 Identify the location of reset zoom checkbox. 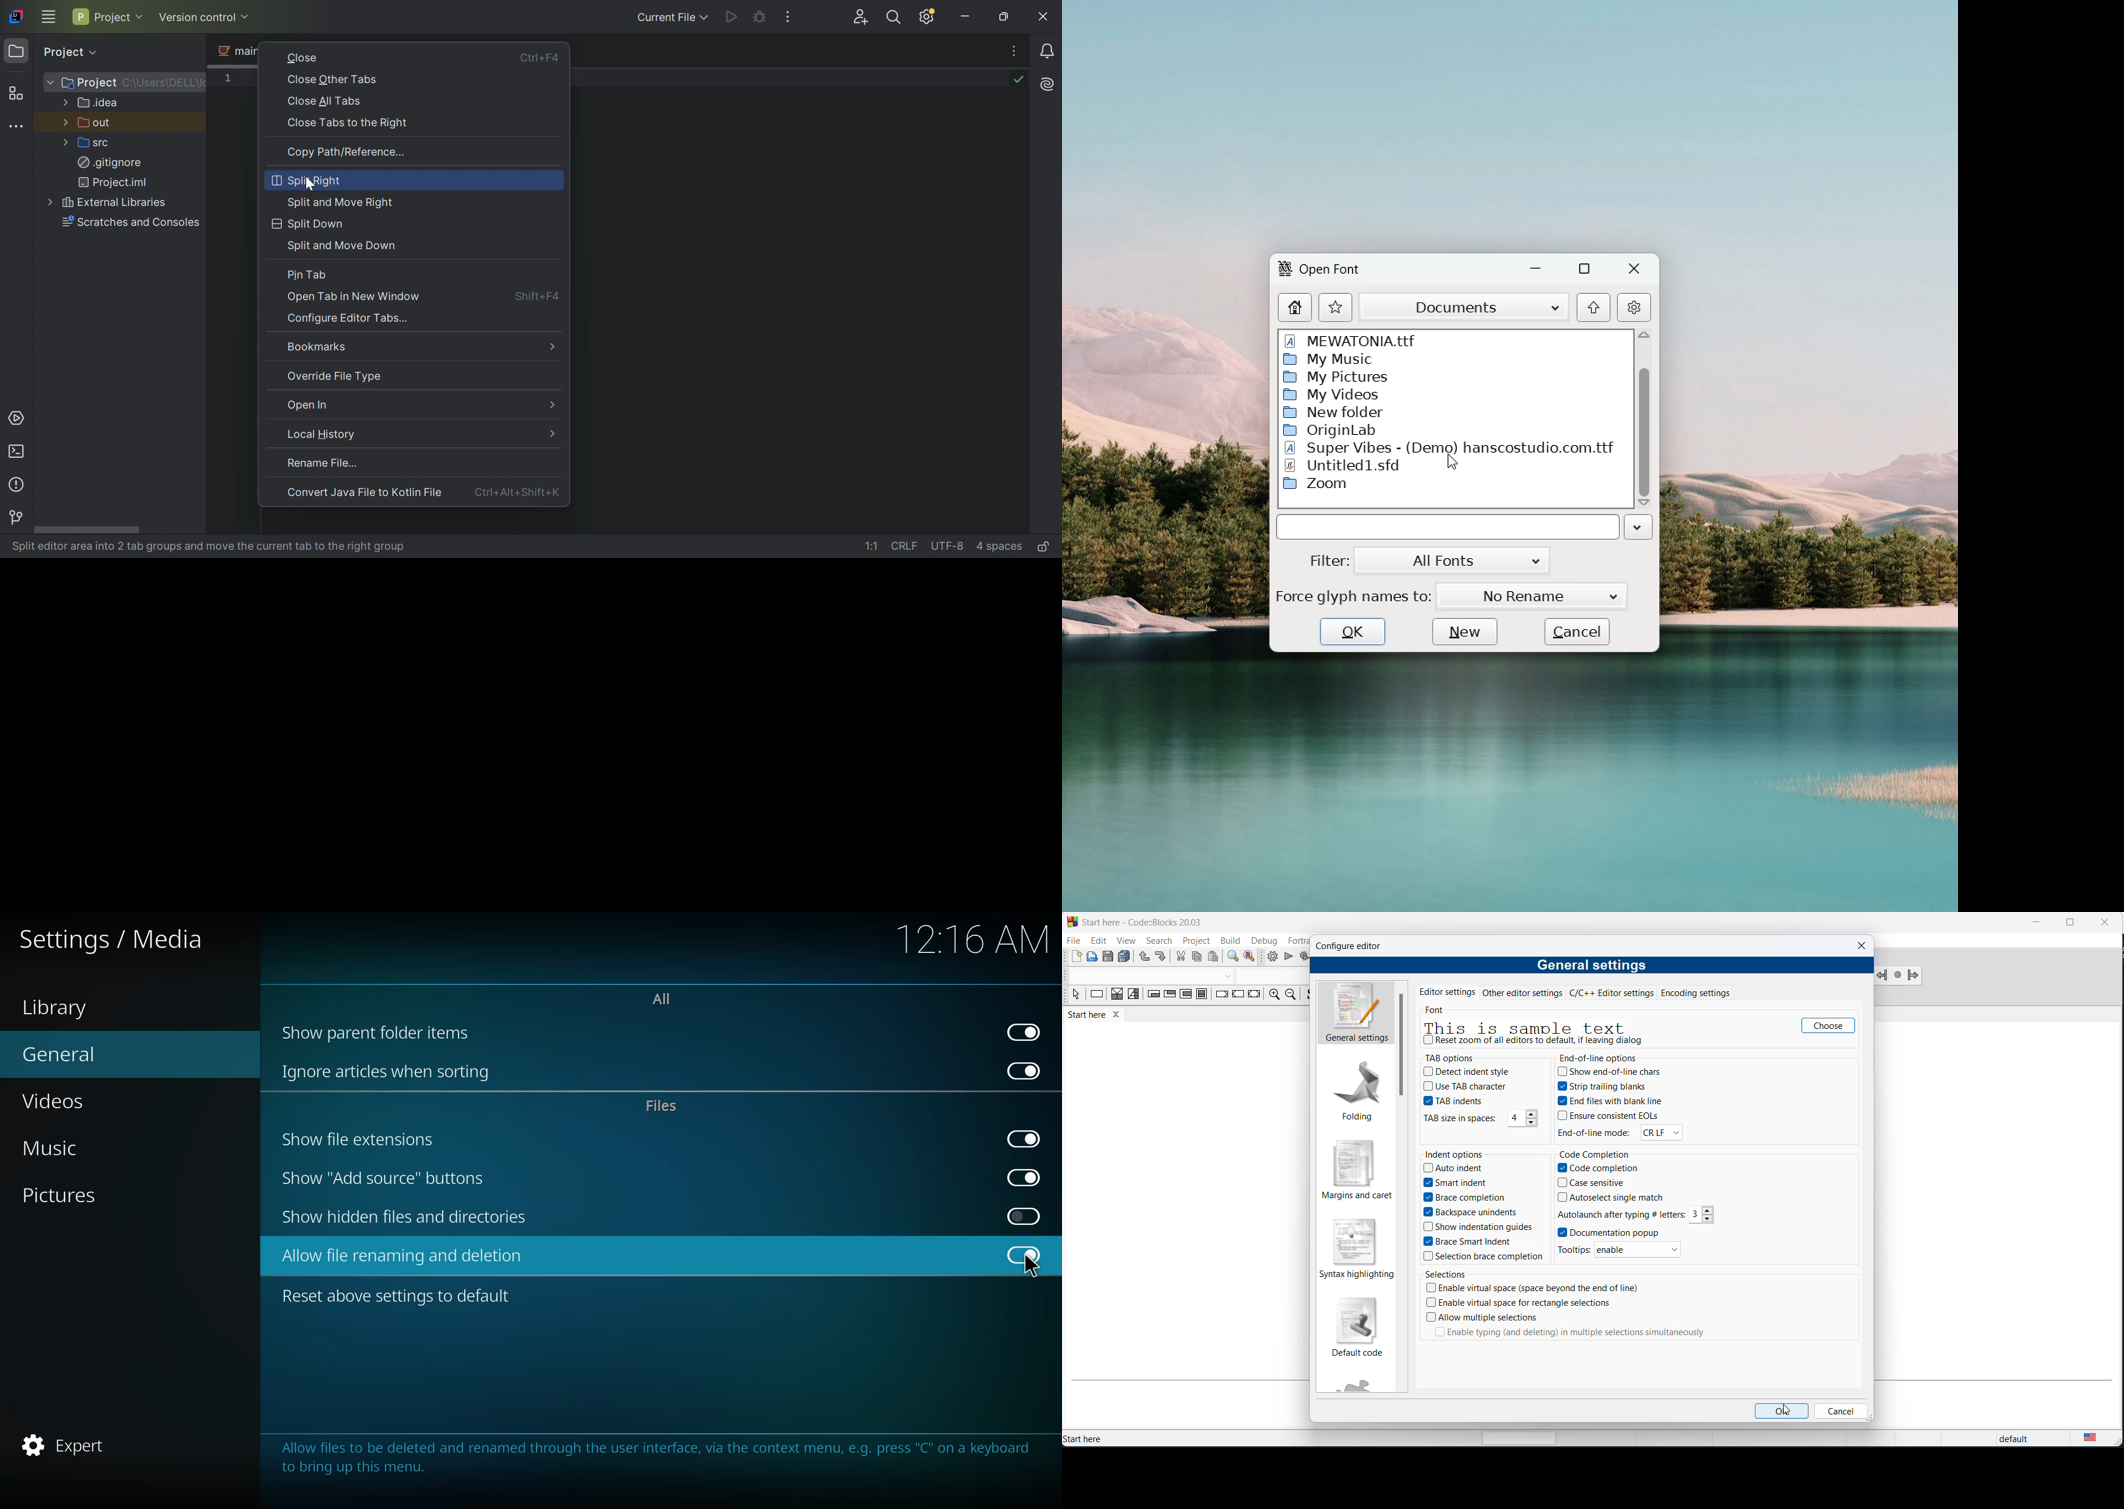
(1539, 1044).